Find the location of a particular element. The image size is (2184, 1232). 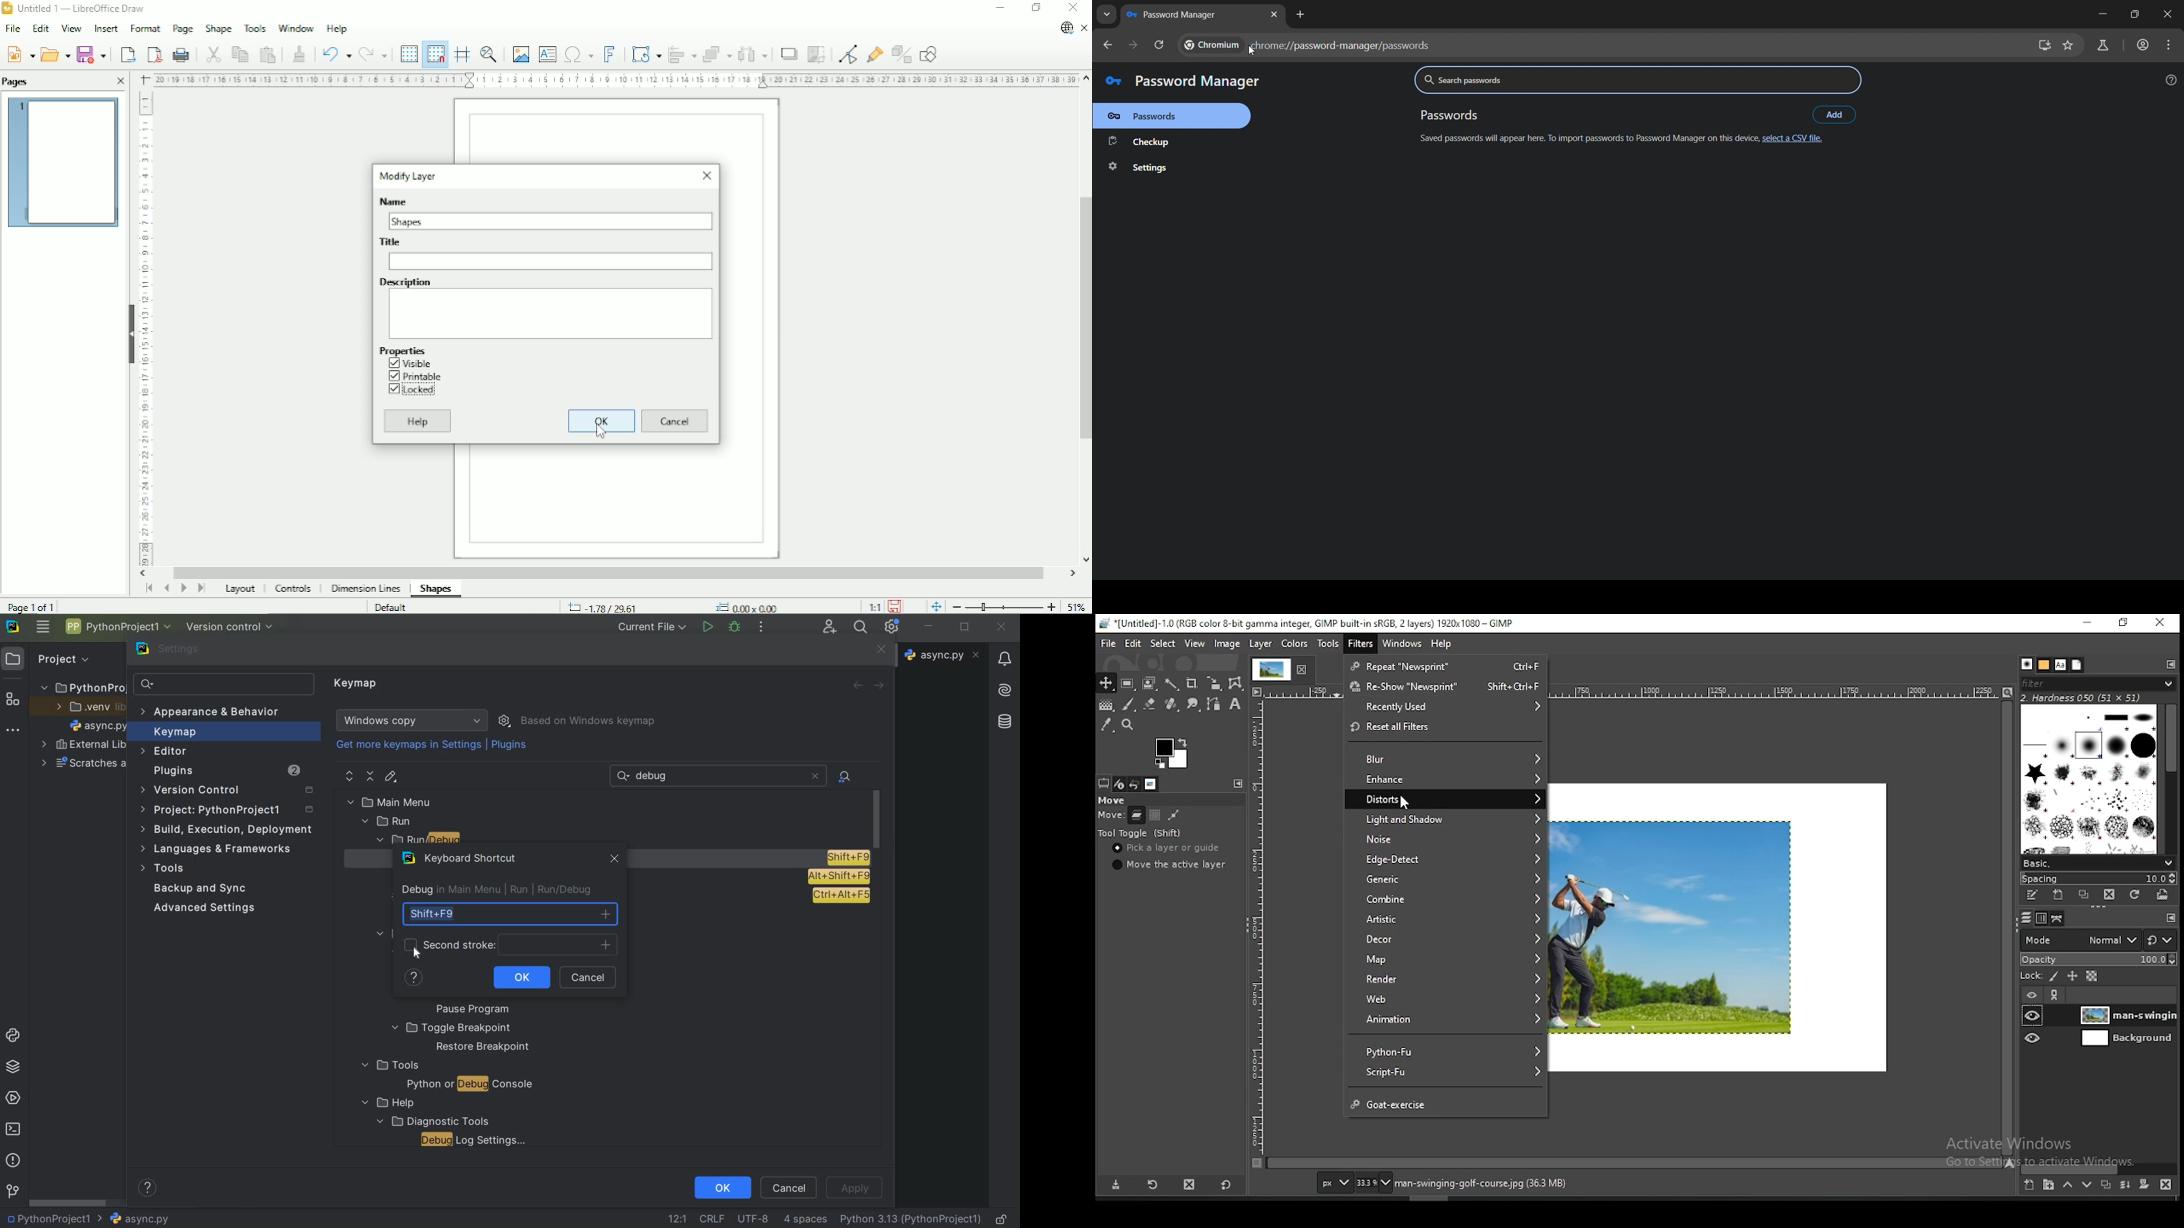

blur is located at coordinates (1444, 756).